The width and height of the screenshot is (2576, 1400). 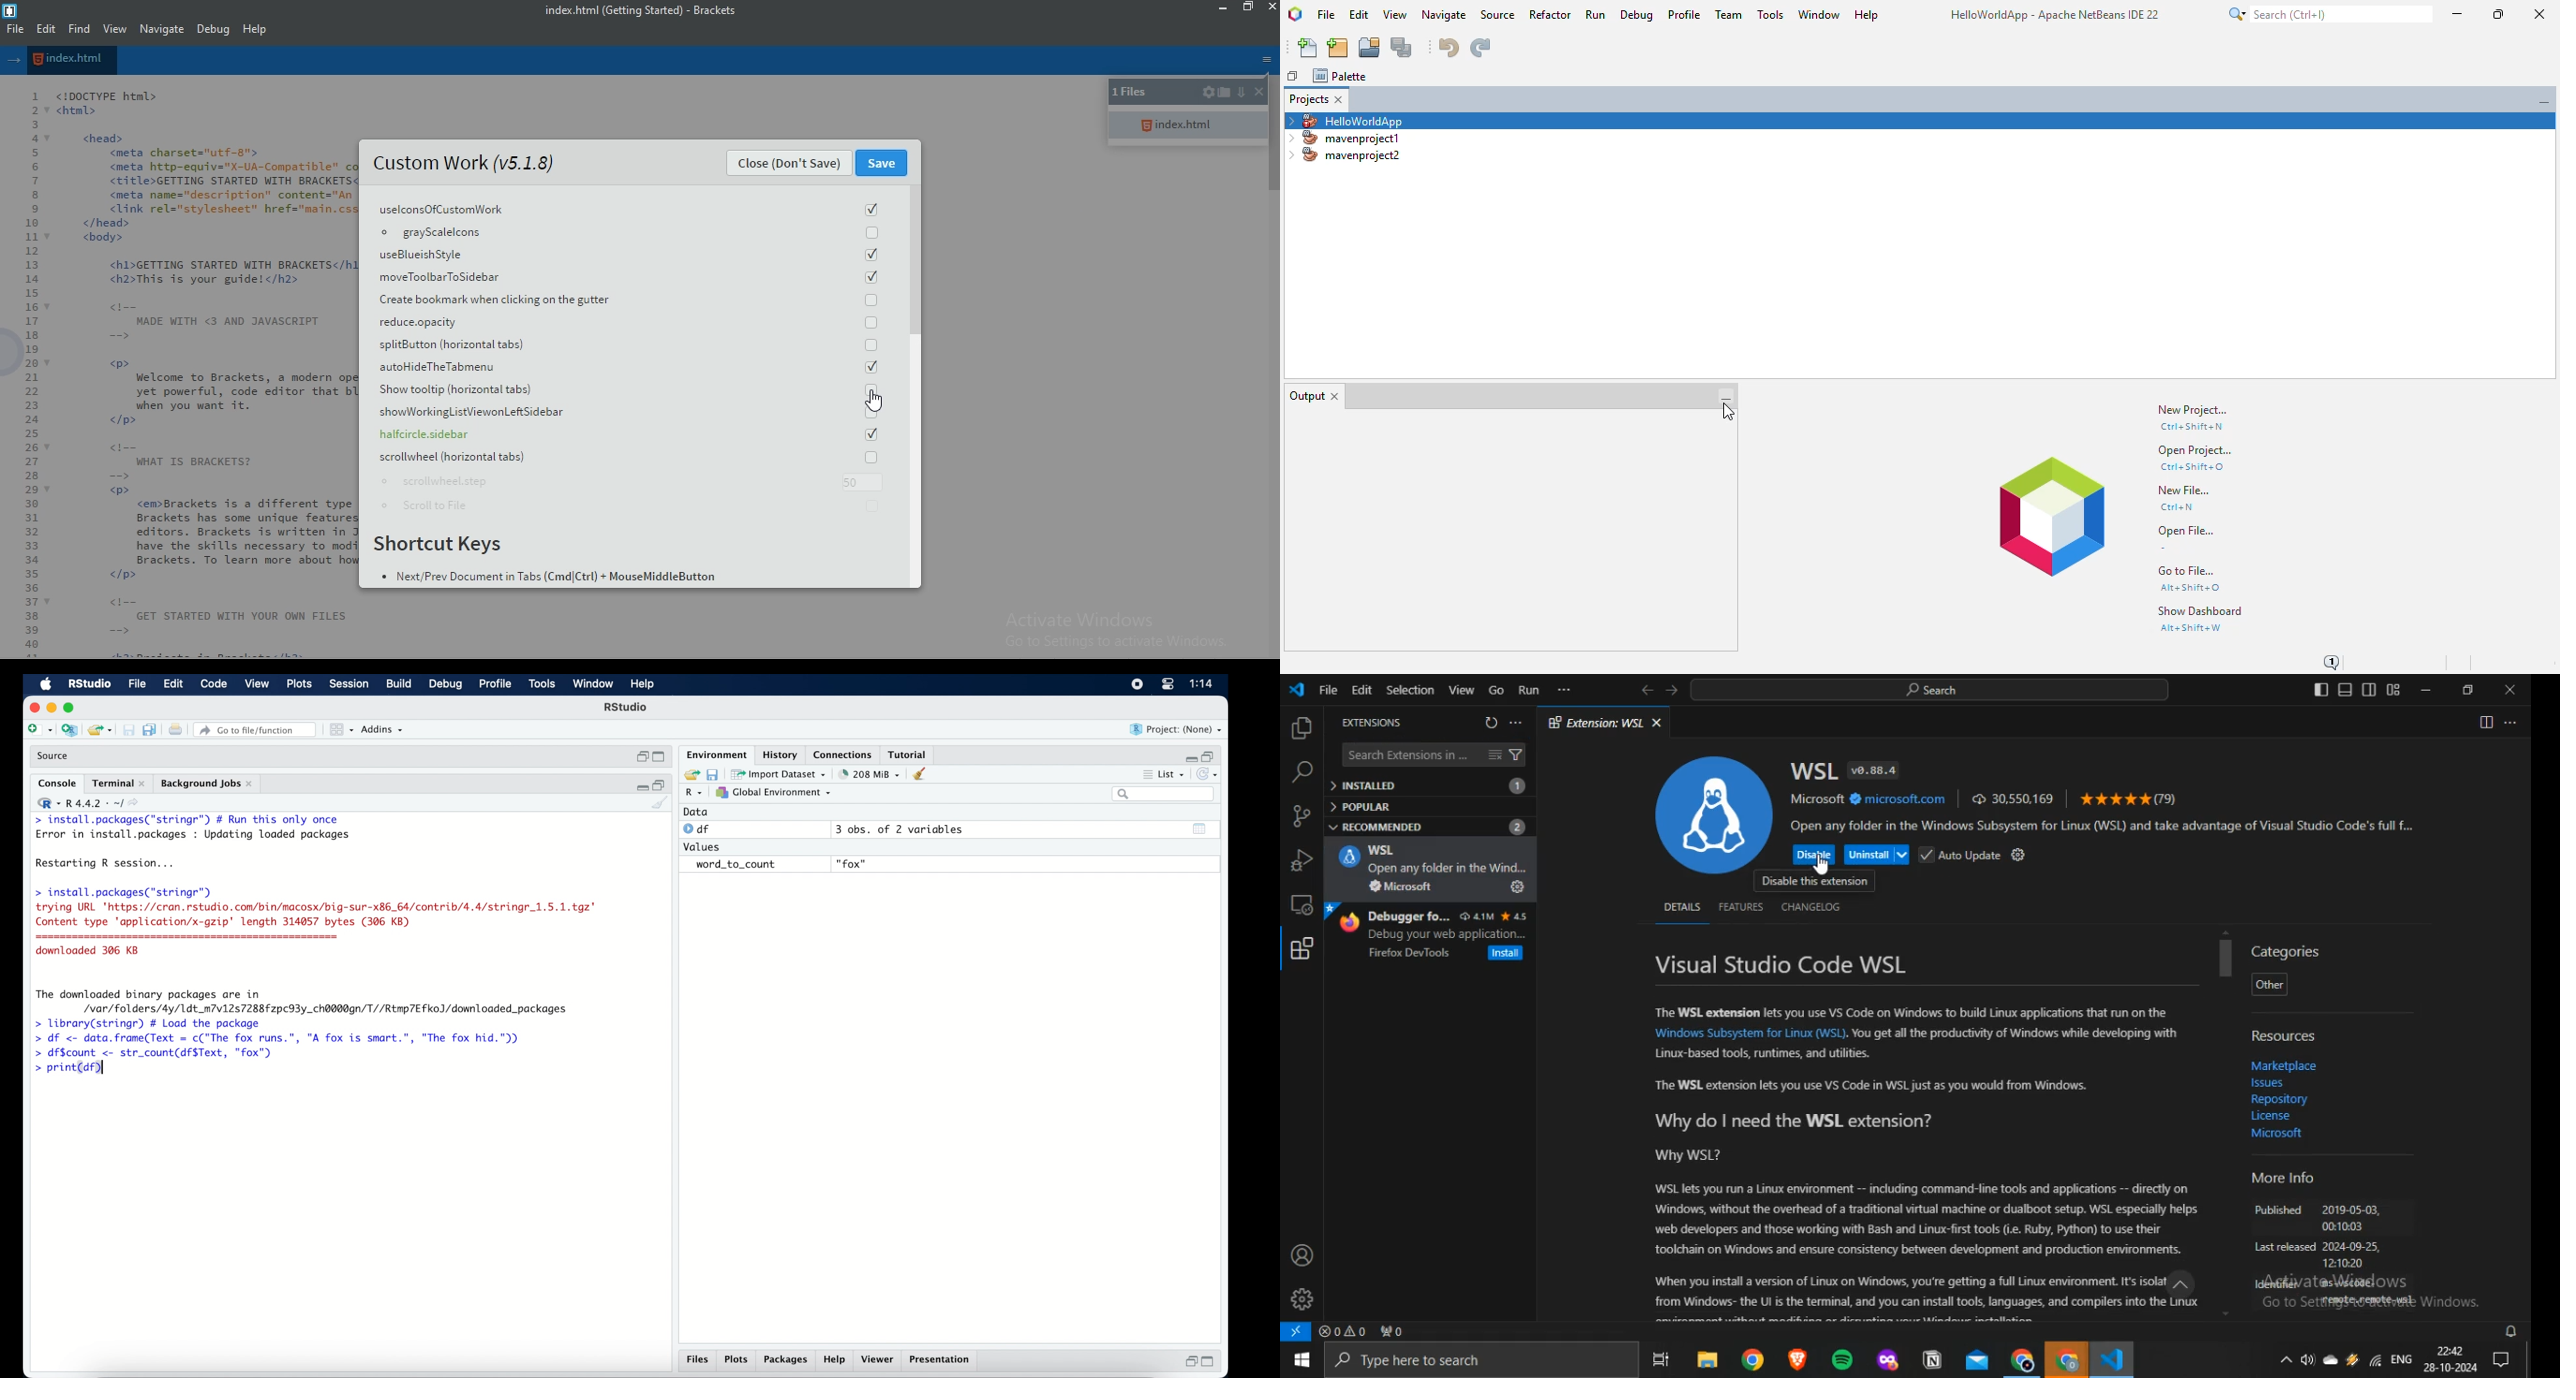 I want to click on load existing project, so click(x=102, y=731).